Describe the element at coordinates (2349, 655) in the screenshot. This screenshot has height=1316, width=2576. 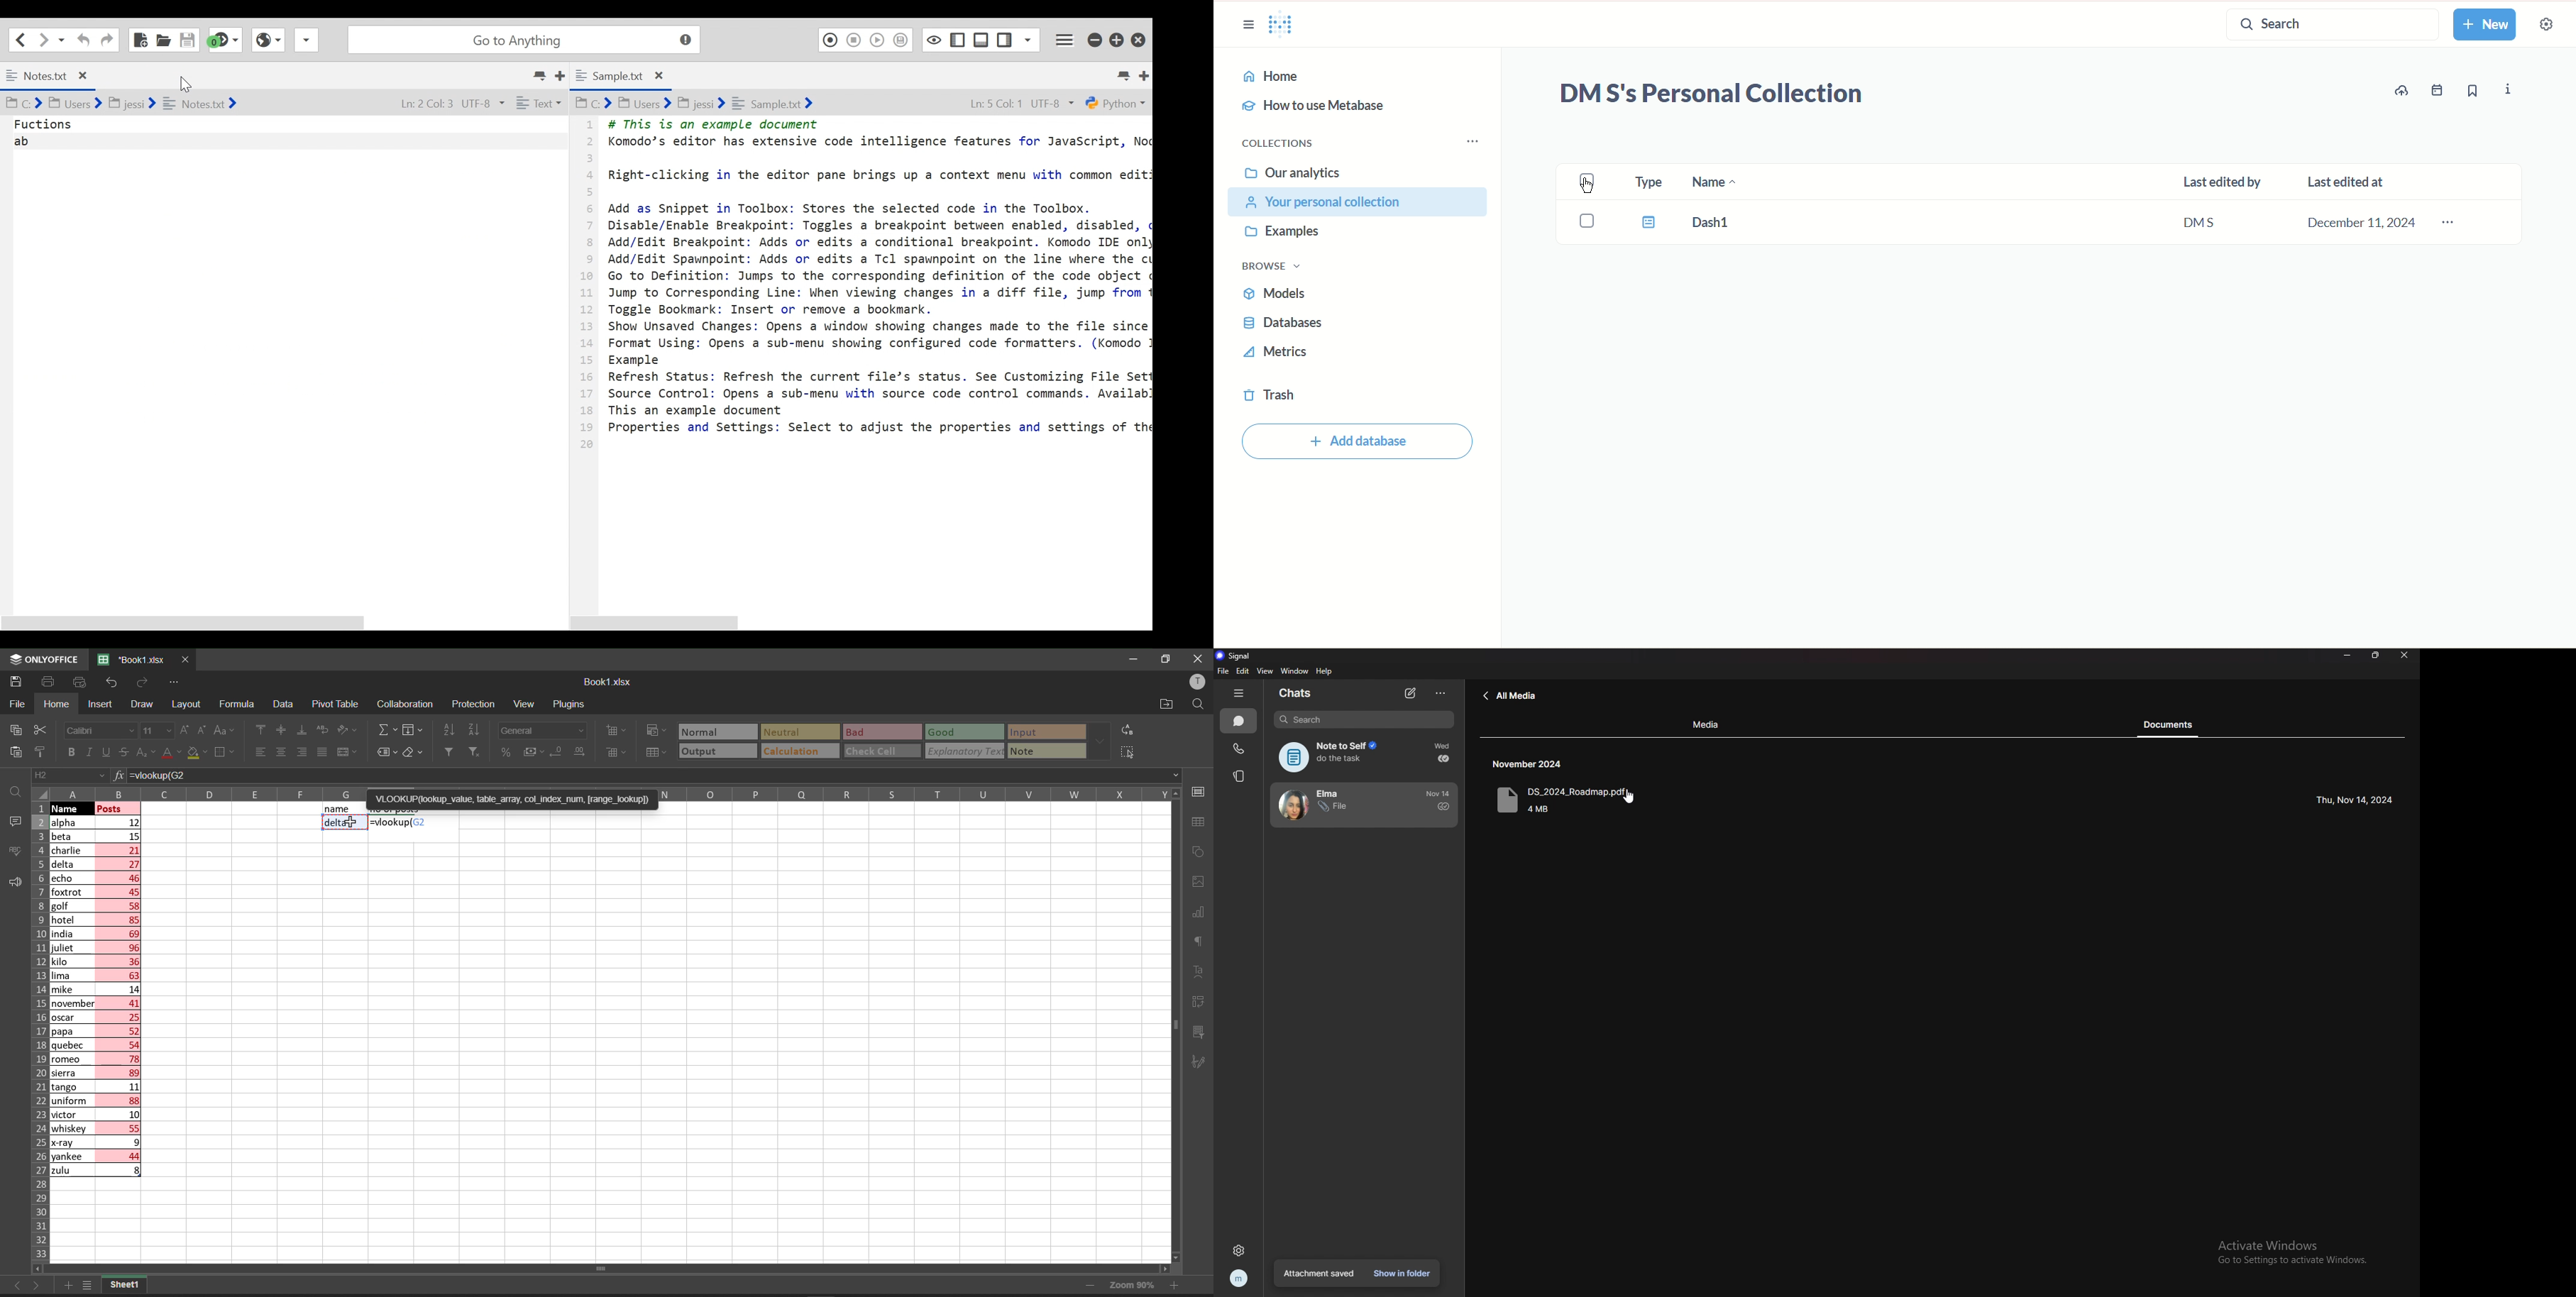
I see `minimize` at that location.